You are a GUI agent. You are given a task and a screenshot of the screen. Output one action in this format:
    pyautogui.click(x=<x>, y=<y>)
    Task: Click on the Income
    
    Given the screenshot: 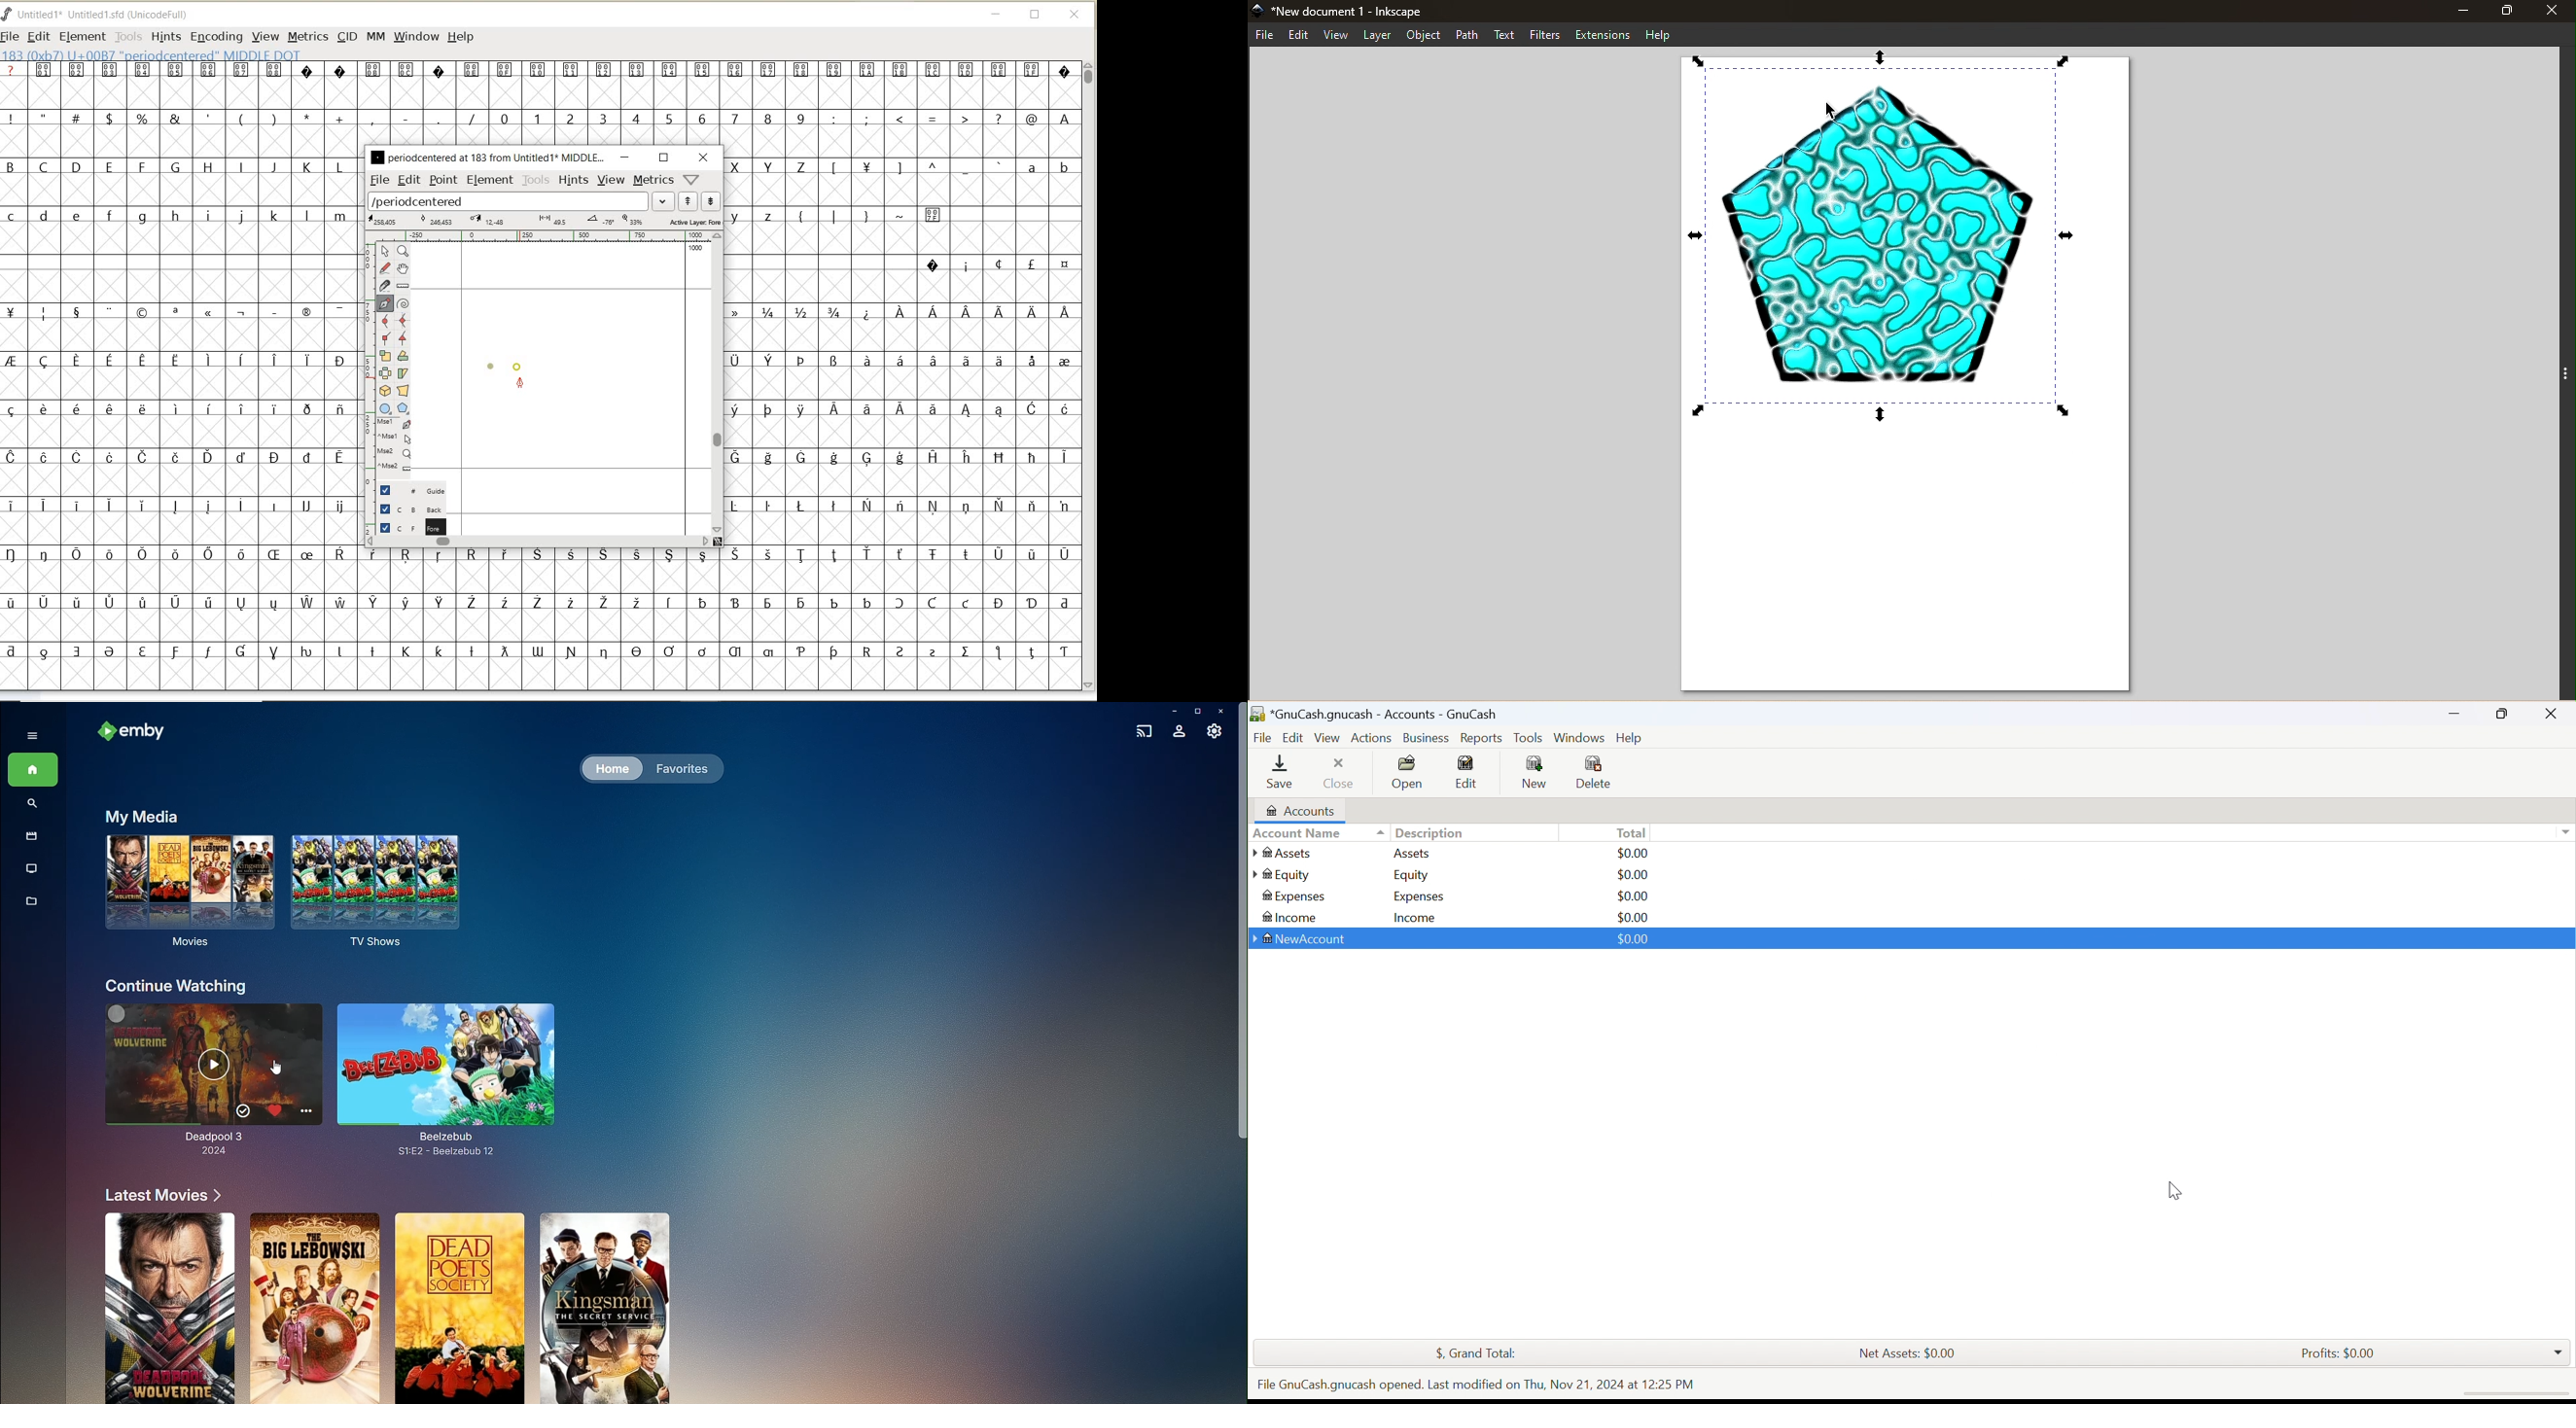 What is the action you would take?
    pyautogui.click(x=1288, y=919)
    